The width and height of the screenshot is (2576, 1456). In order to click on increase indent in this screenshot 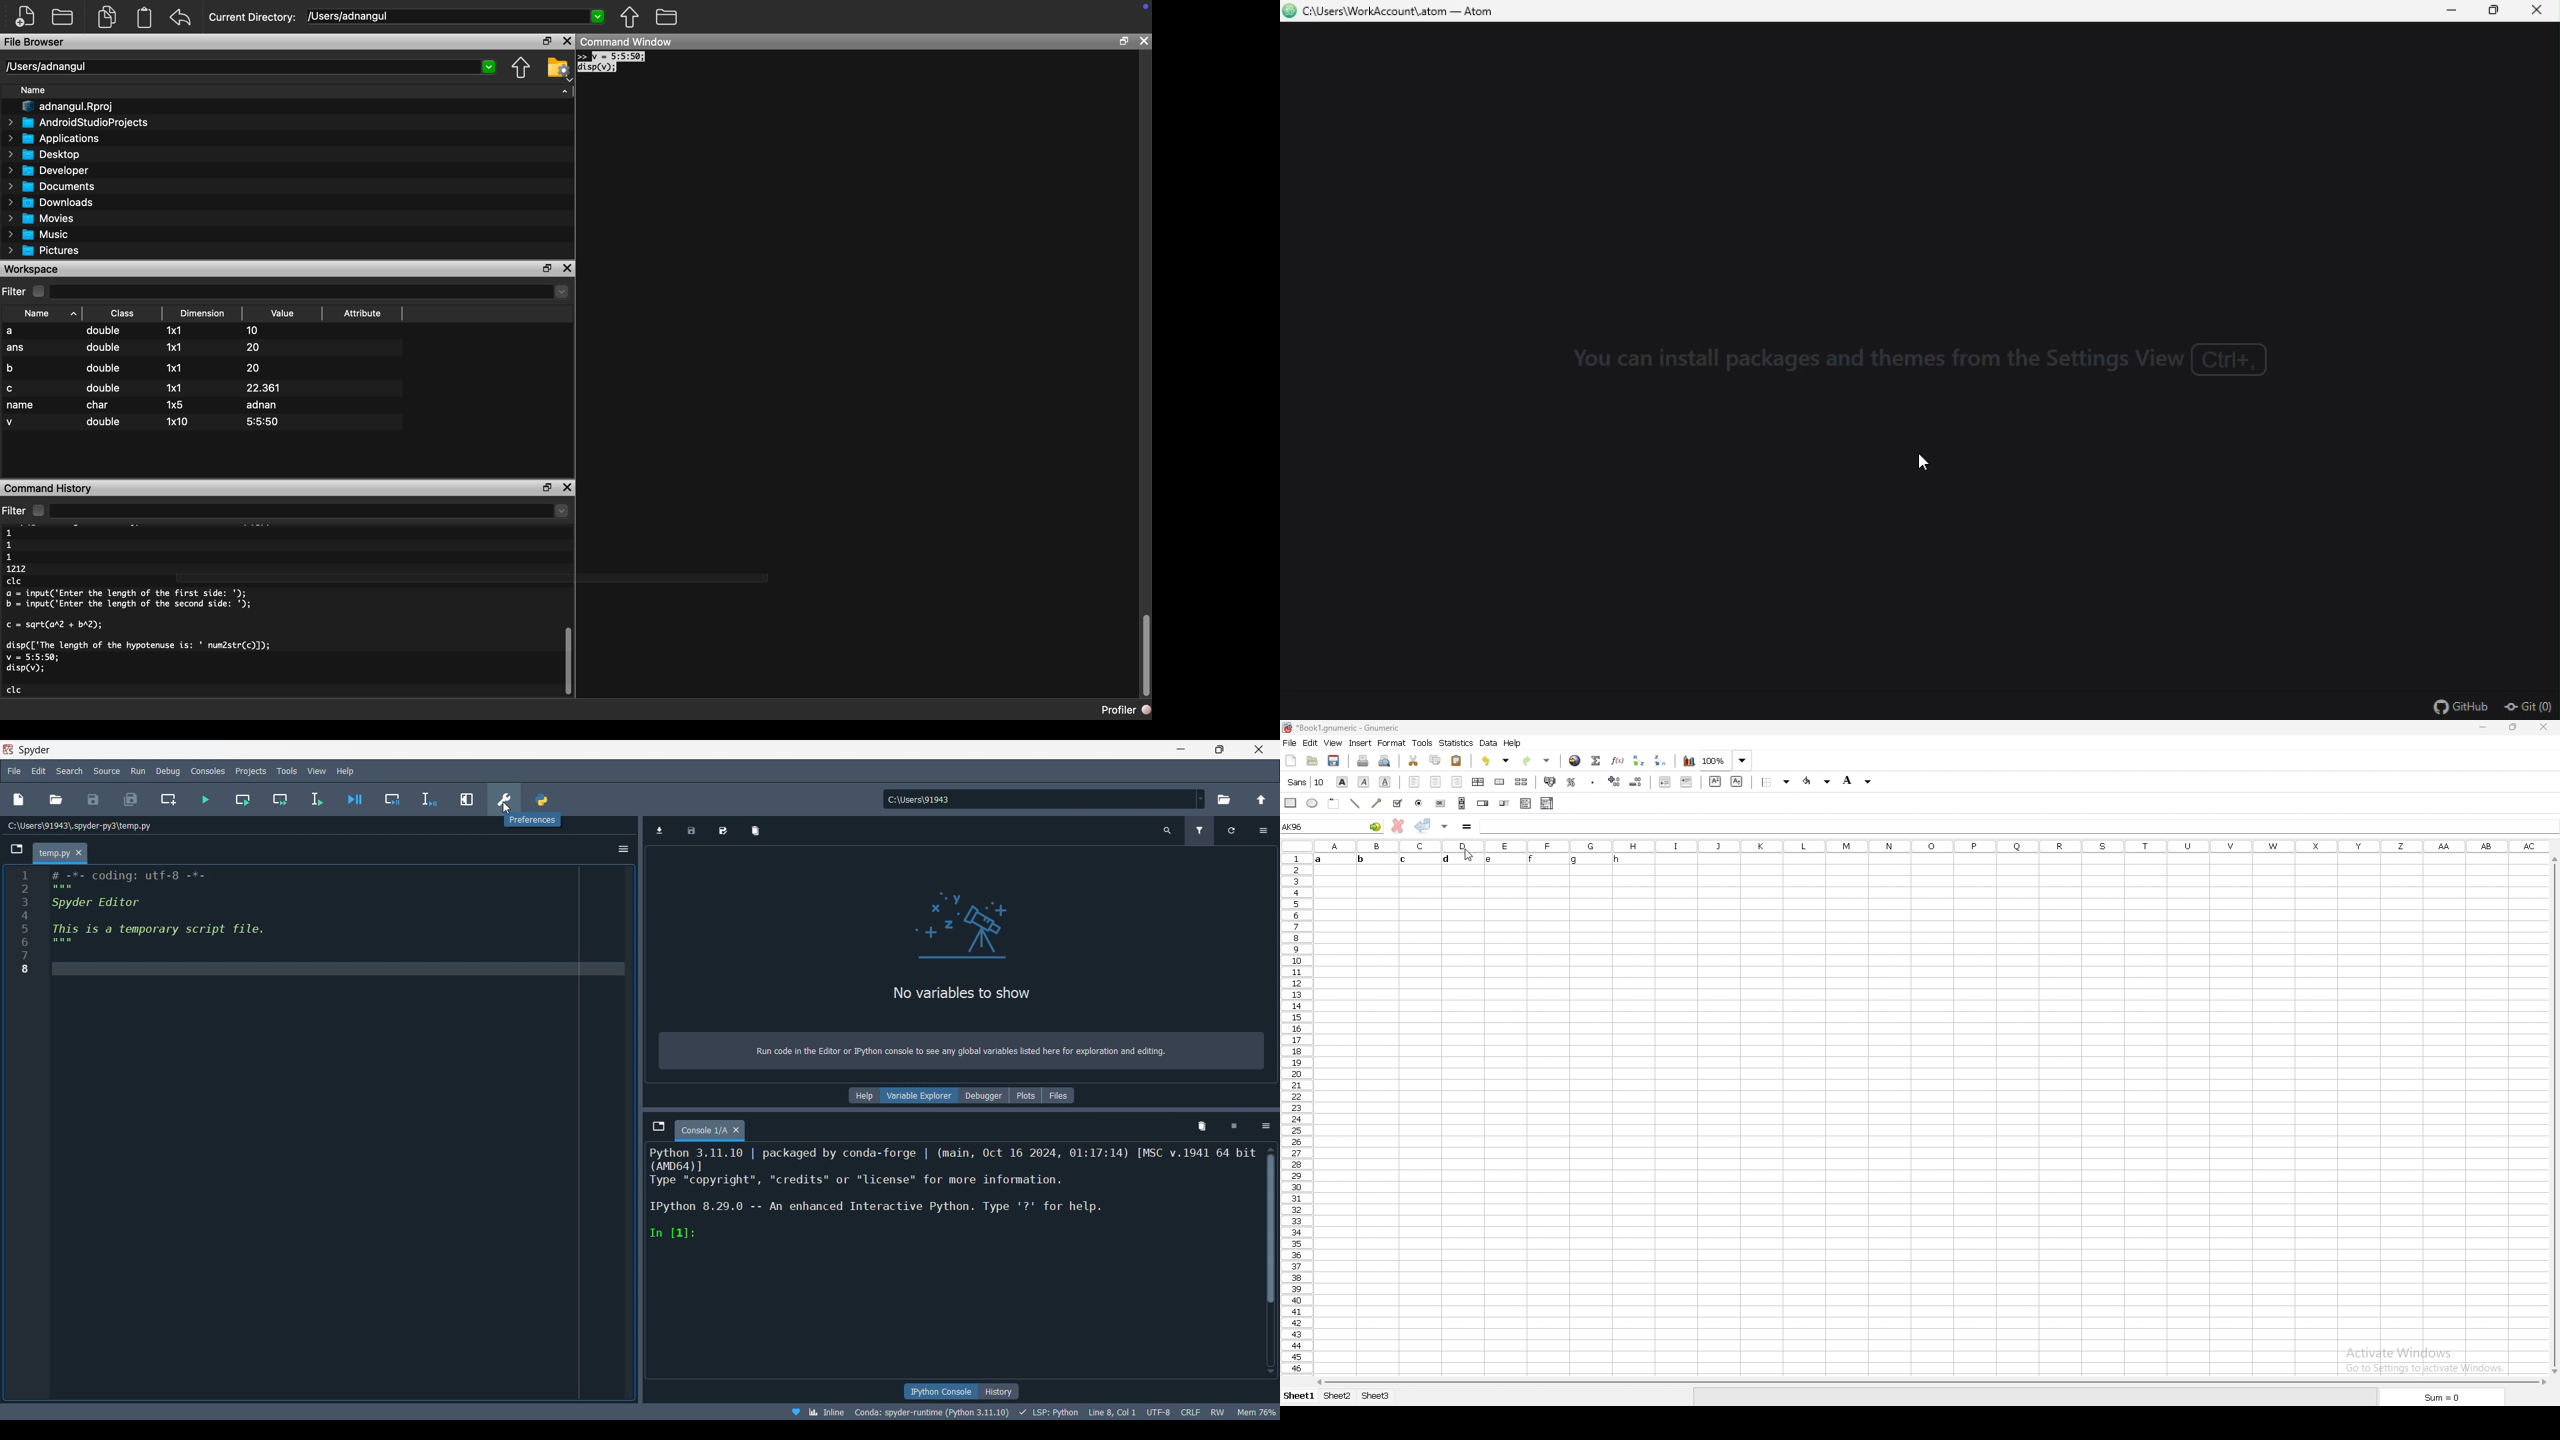, I will do `click(1686, 782)`.